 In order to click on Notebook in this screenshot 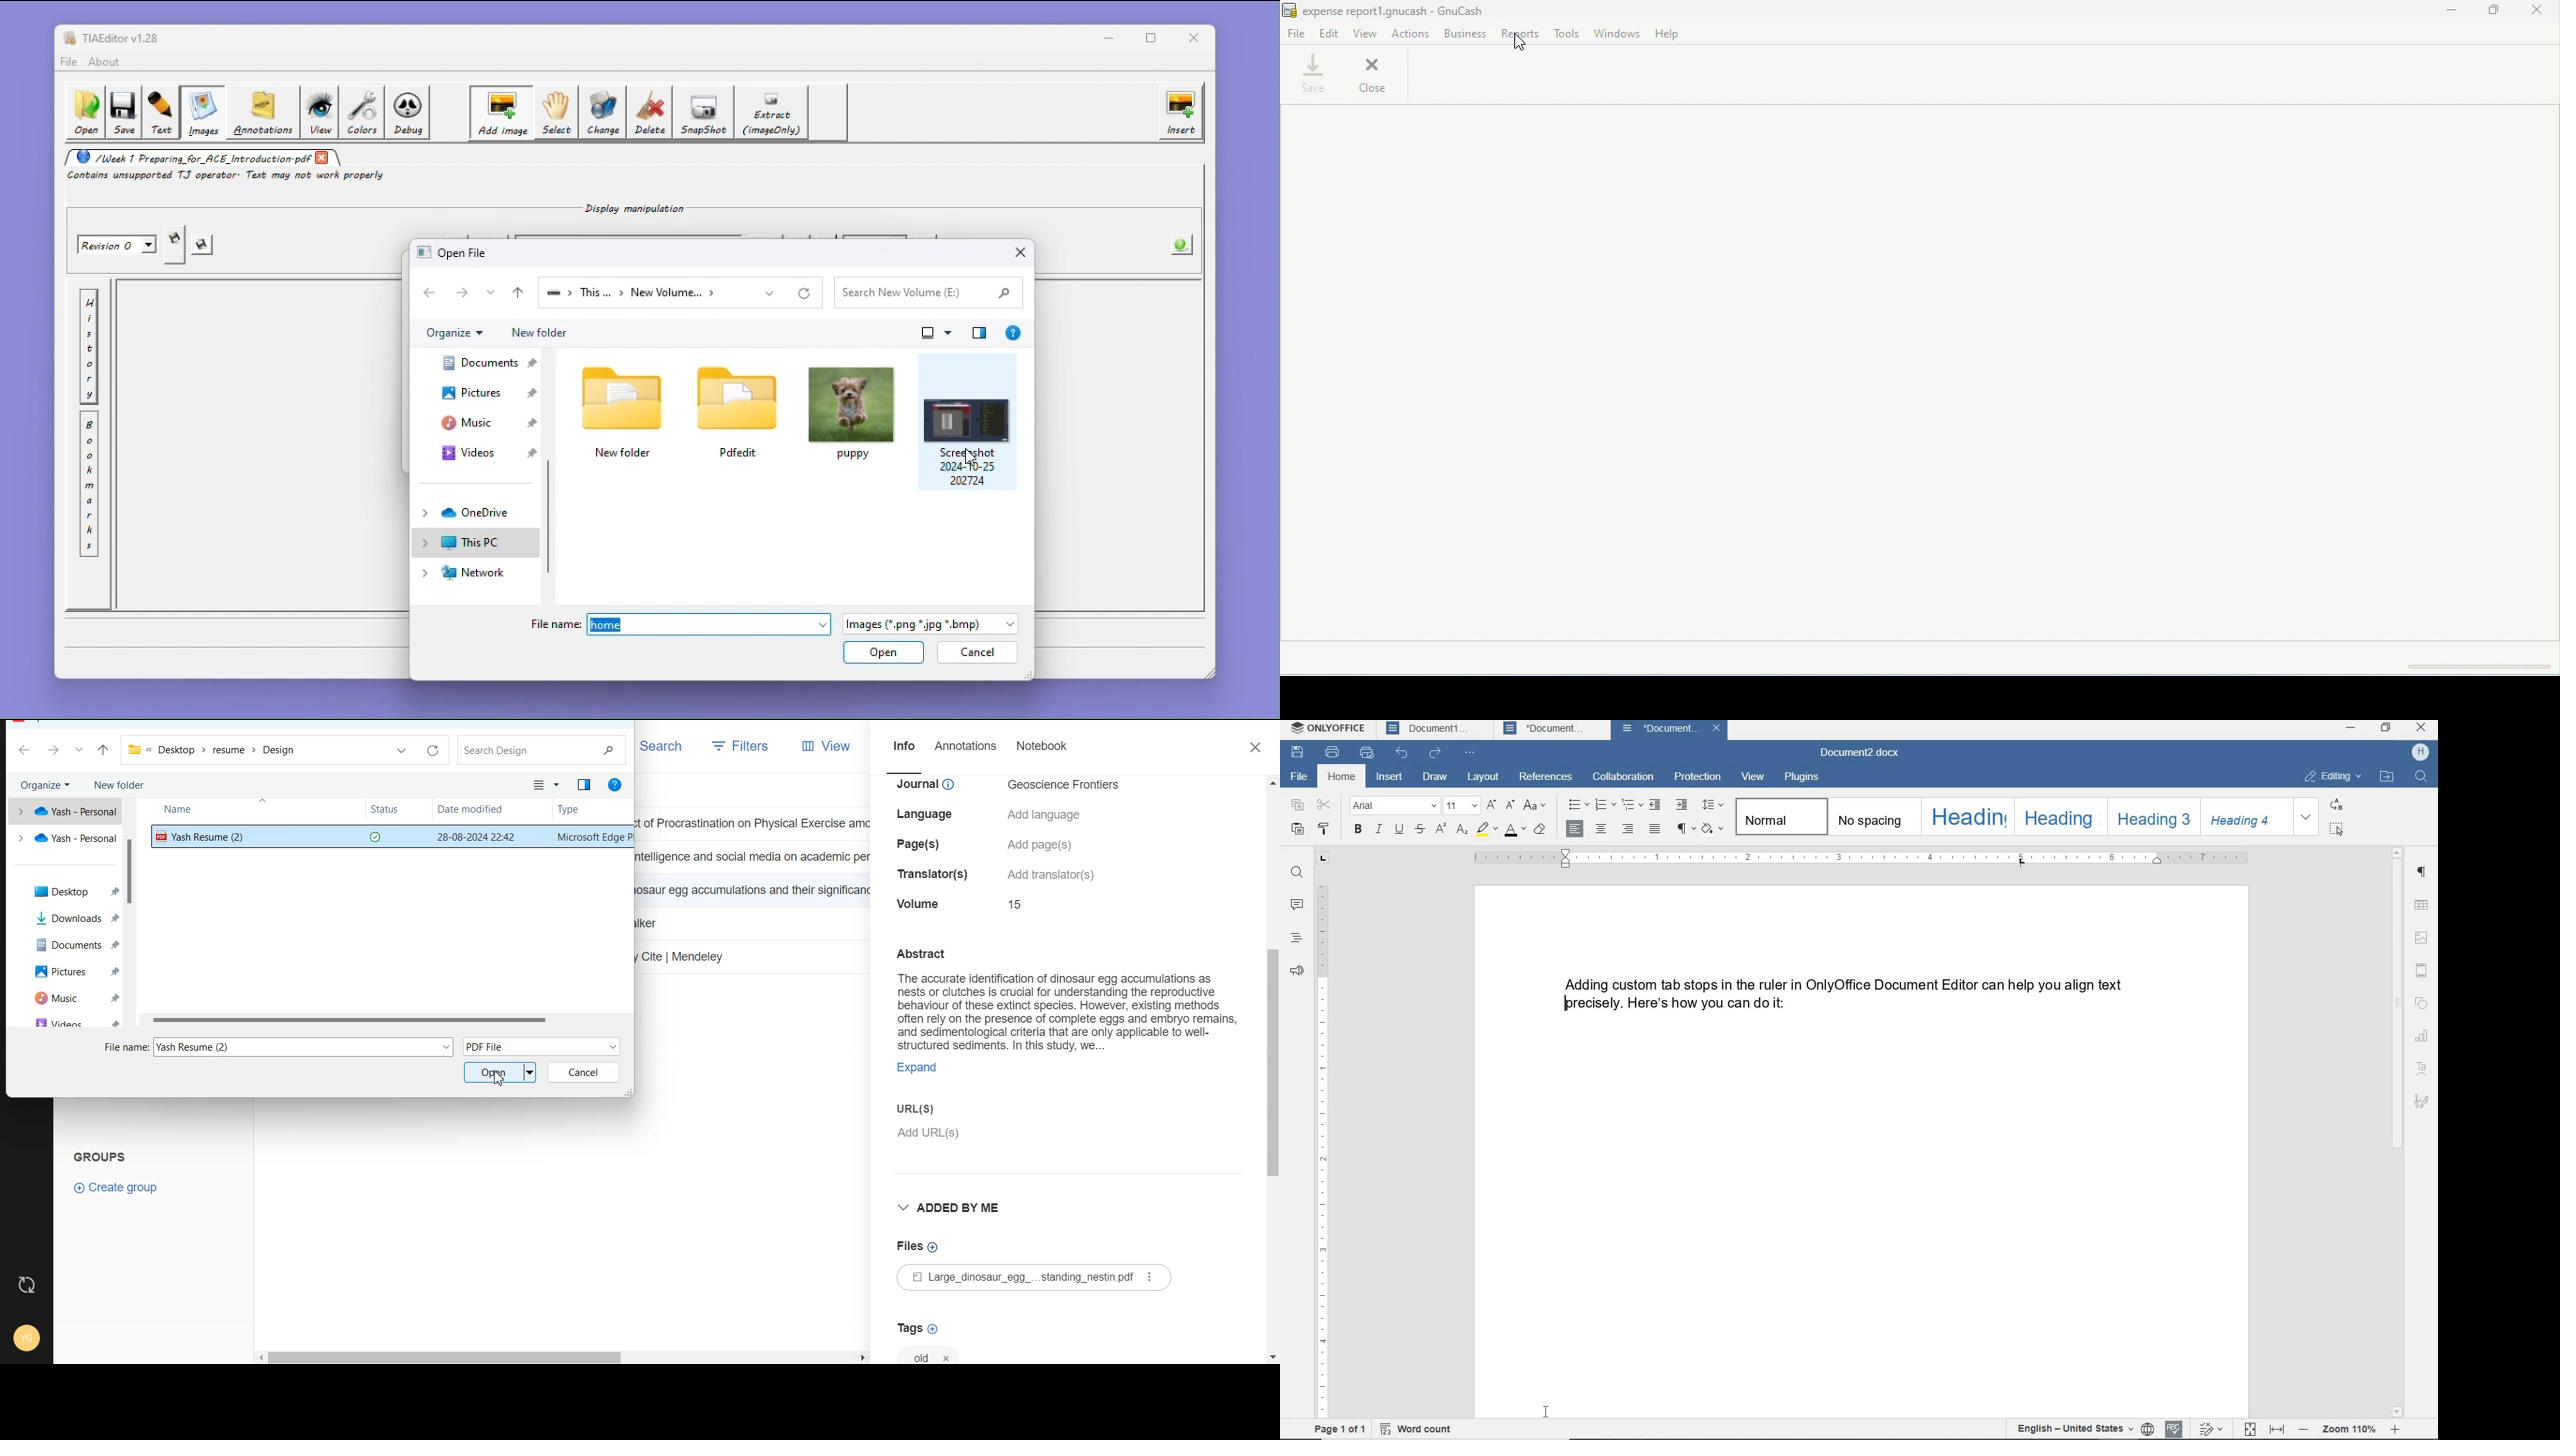, I will do `click(1043, 747)`.